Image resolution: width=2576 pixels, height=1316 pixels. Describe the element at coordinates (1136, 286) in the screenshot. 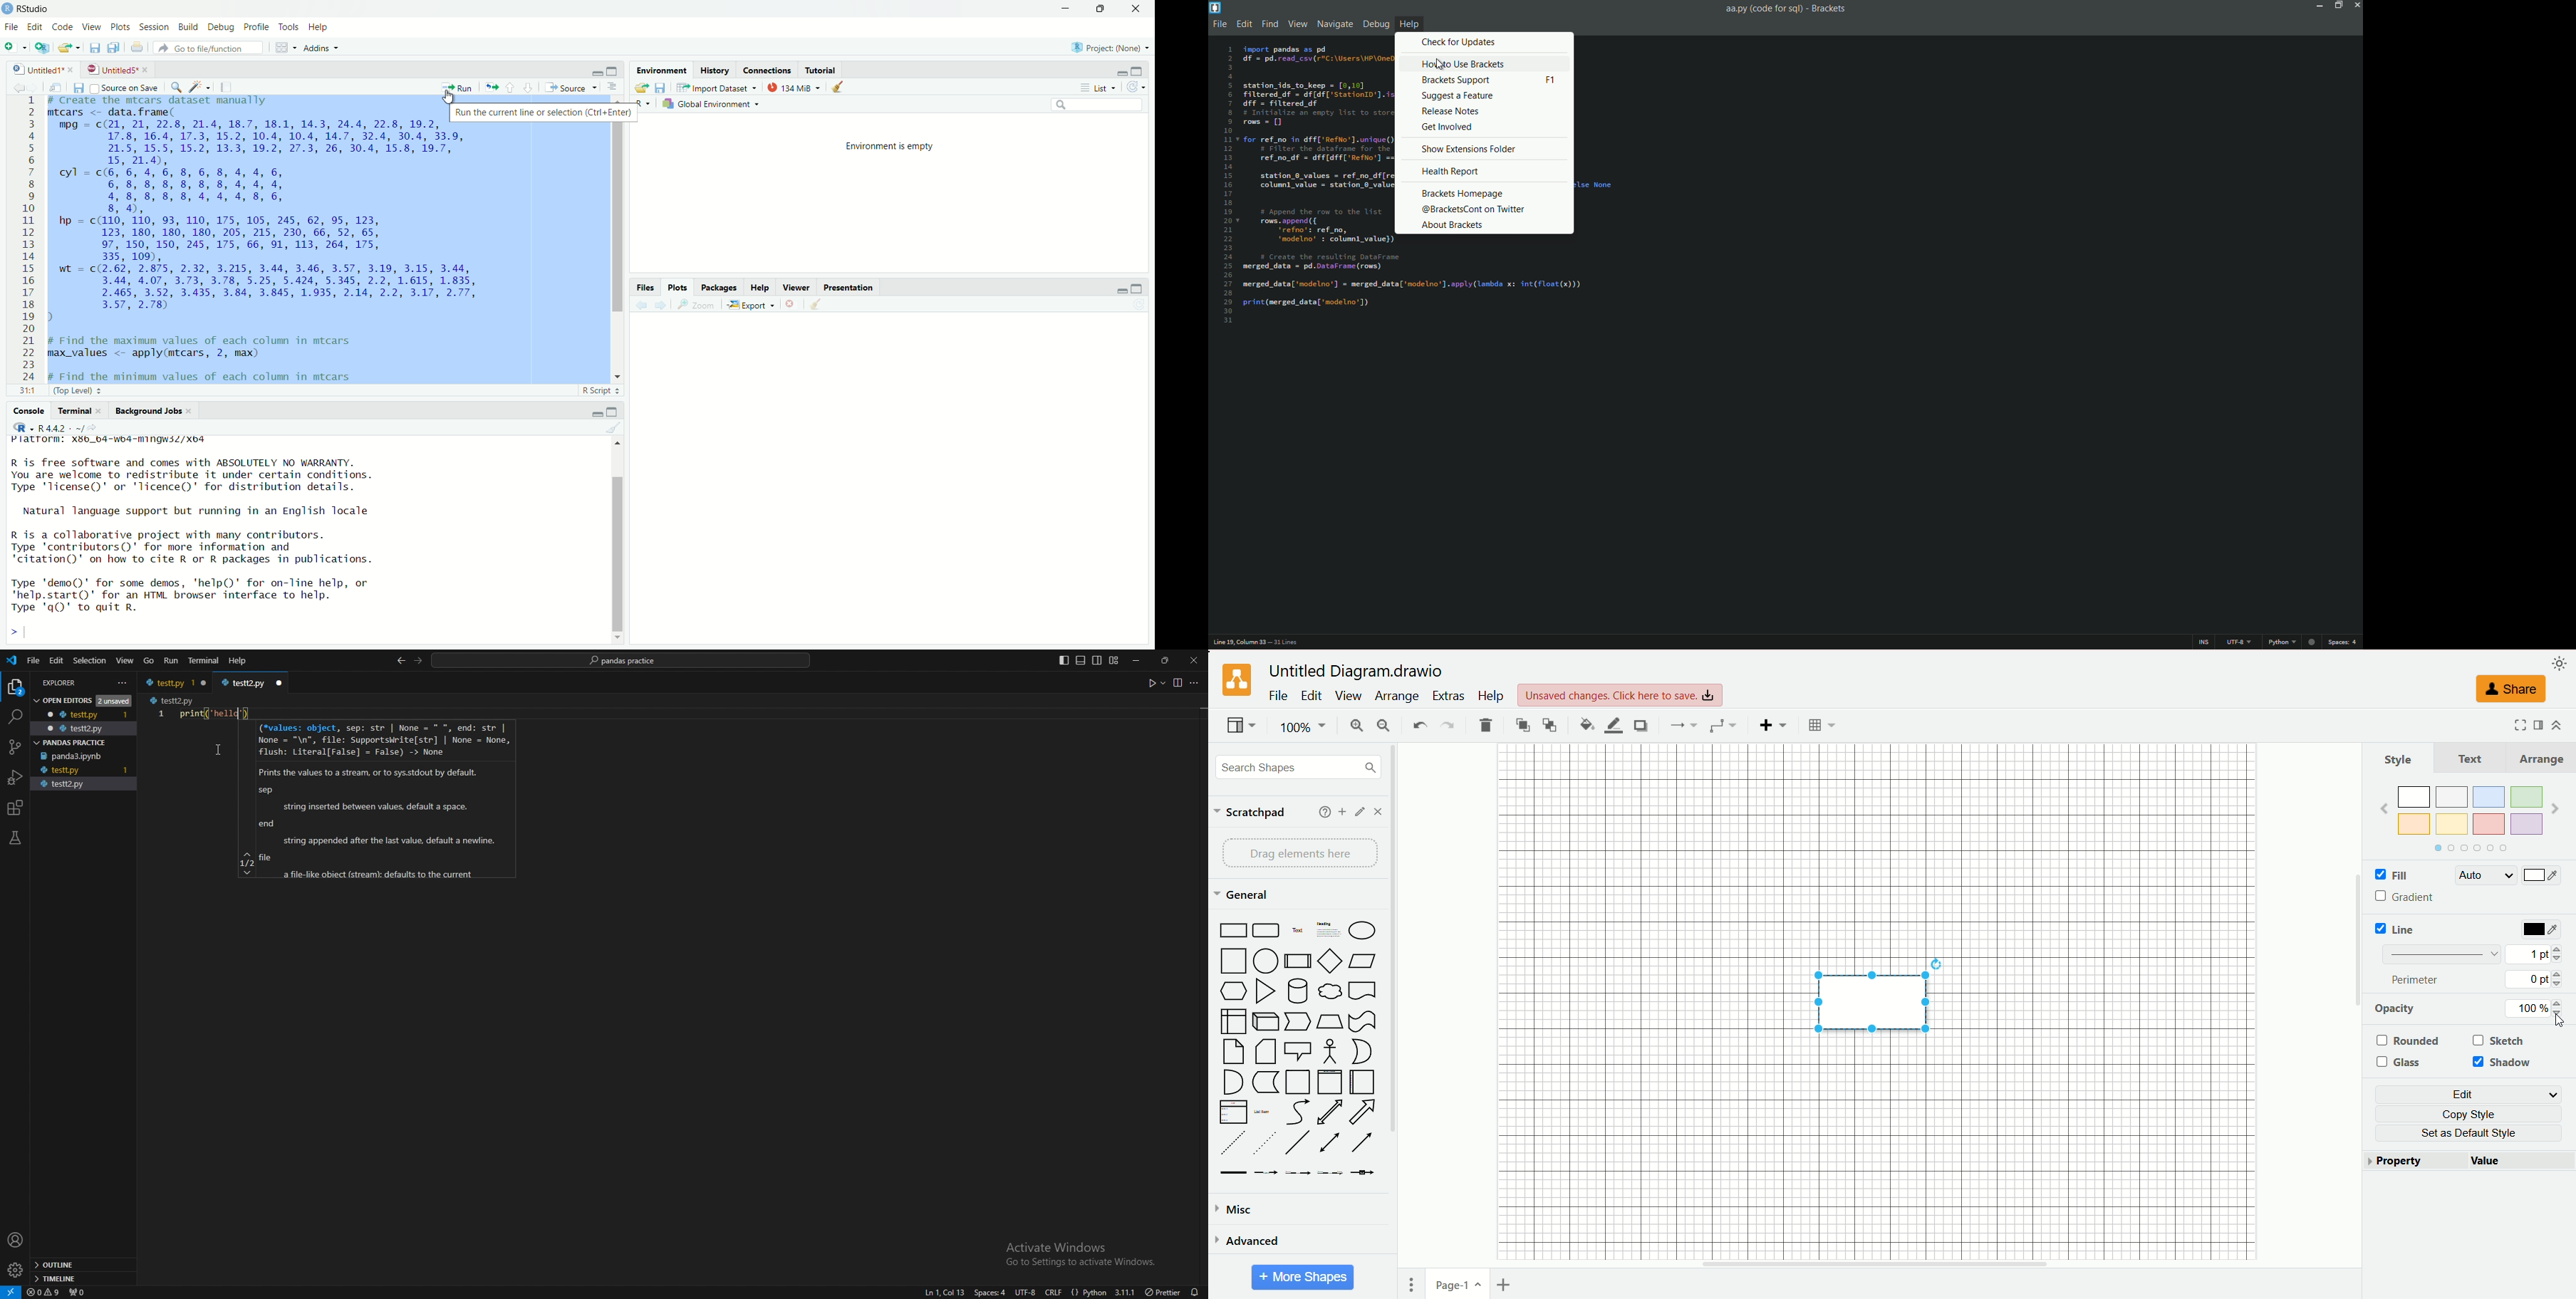

I see `maximise` at that location.